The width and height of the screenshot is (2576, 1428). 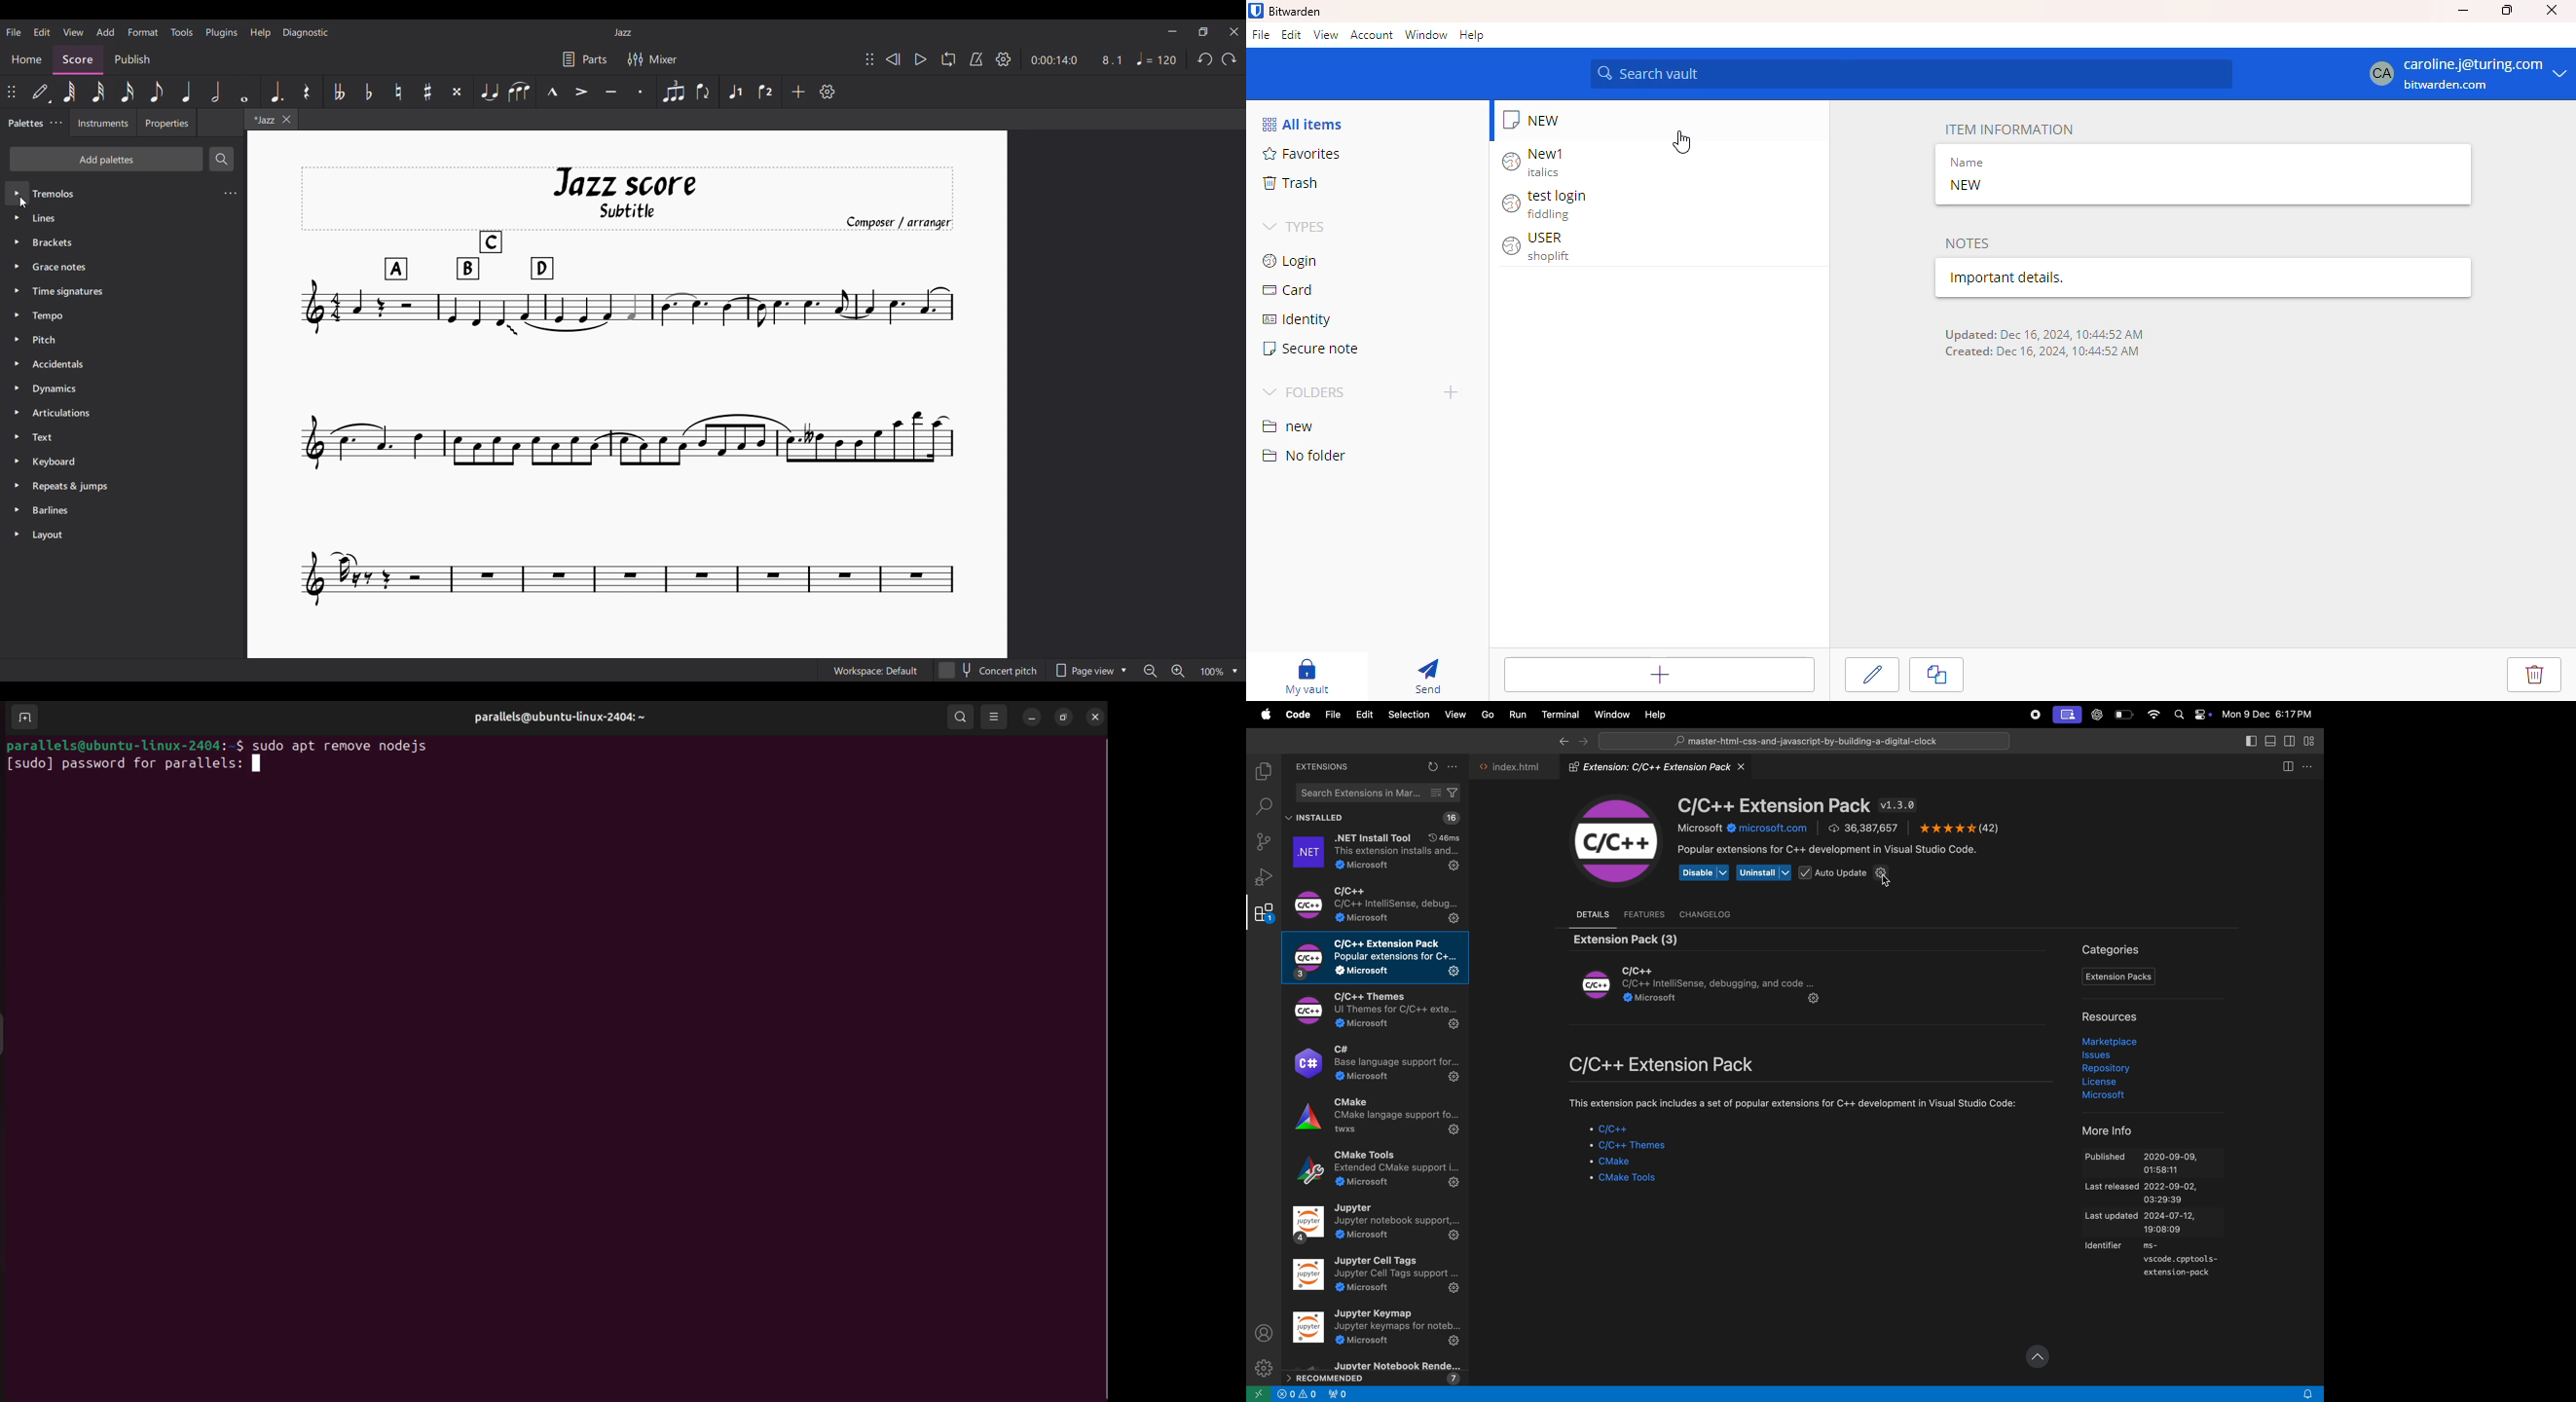 I want to click on Tuplet, so click(x=674, y=91).